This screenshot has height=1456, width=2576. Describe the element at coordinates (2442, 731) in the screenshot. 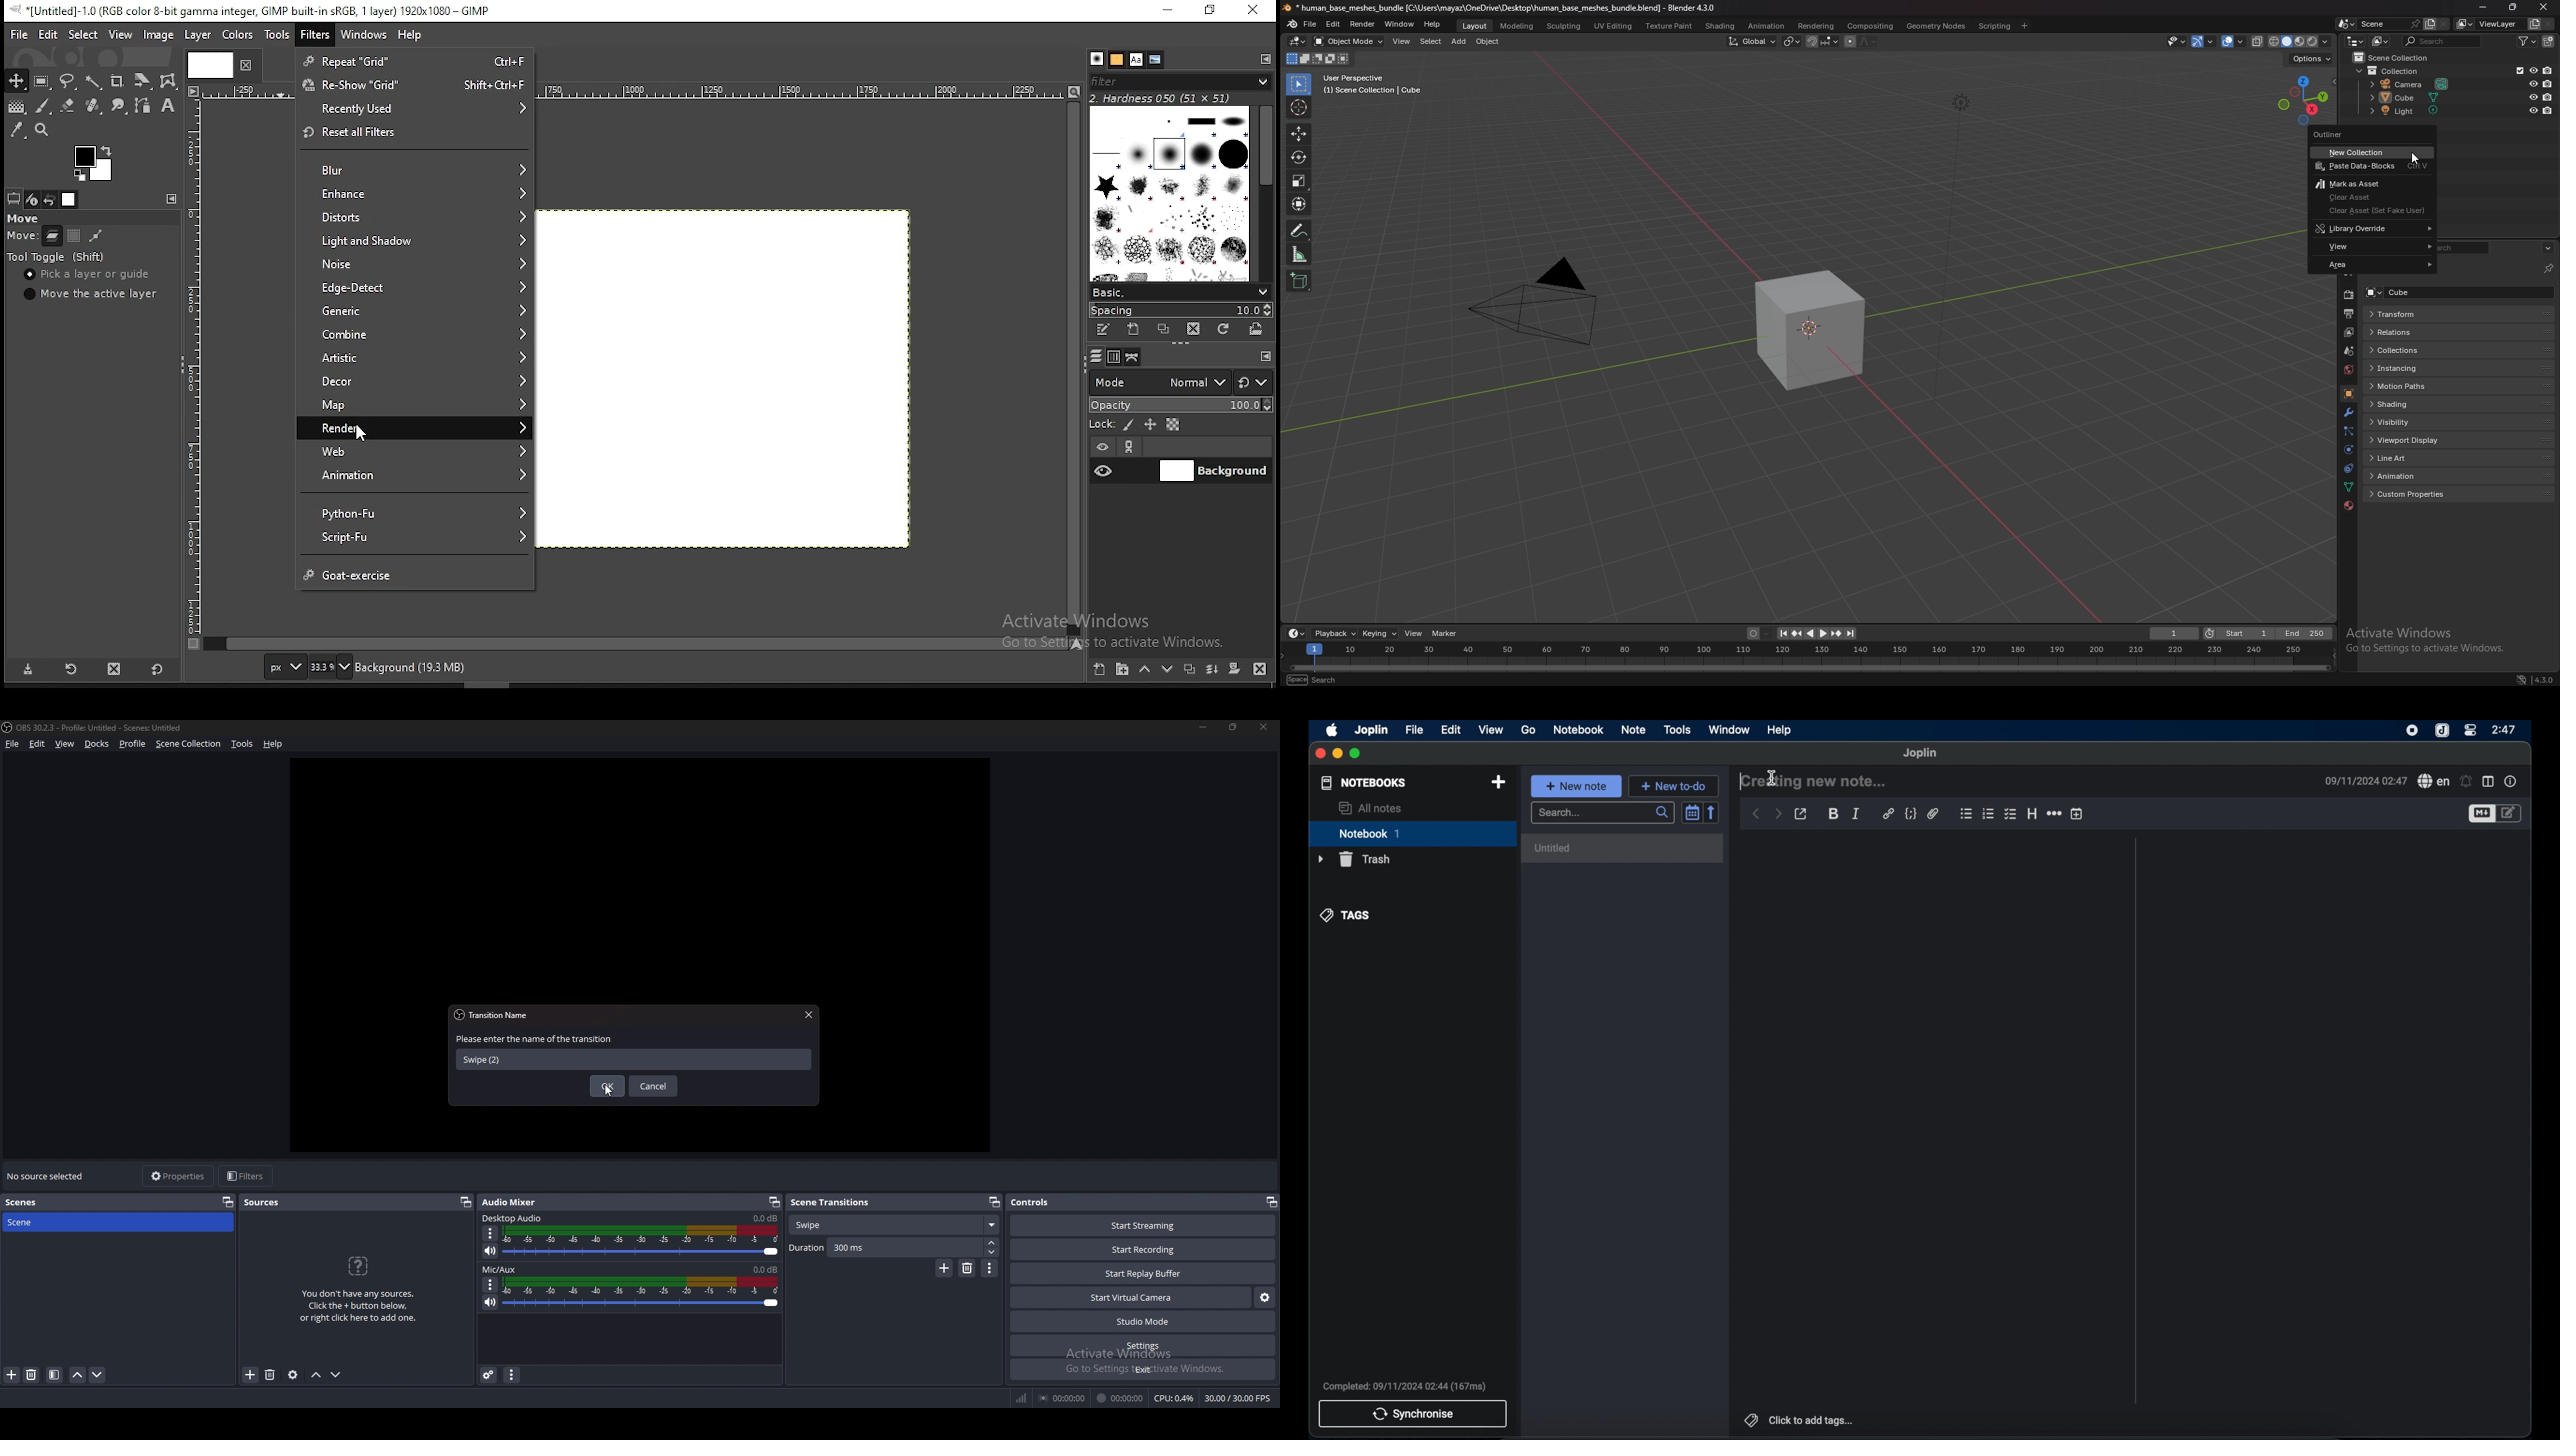

I see `joplin icon` at that location.